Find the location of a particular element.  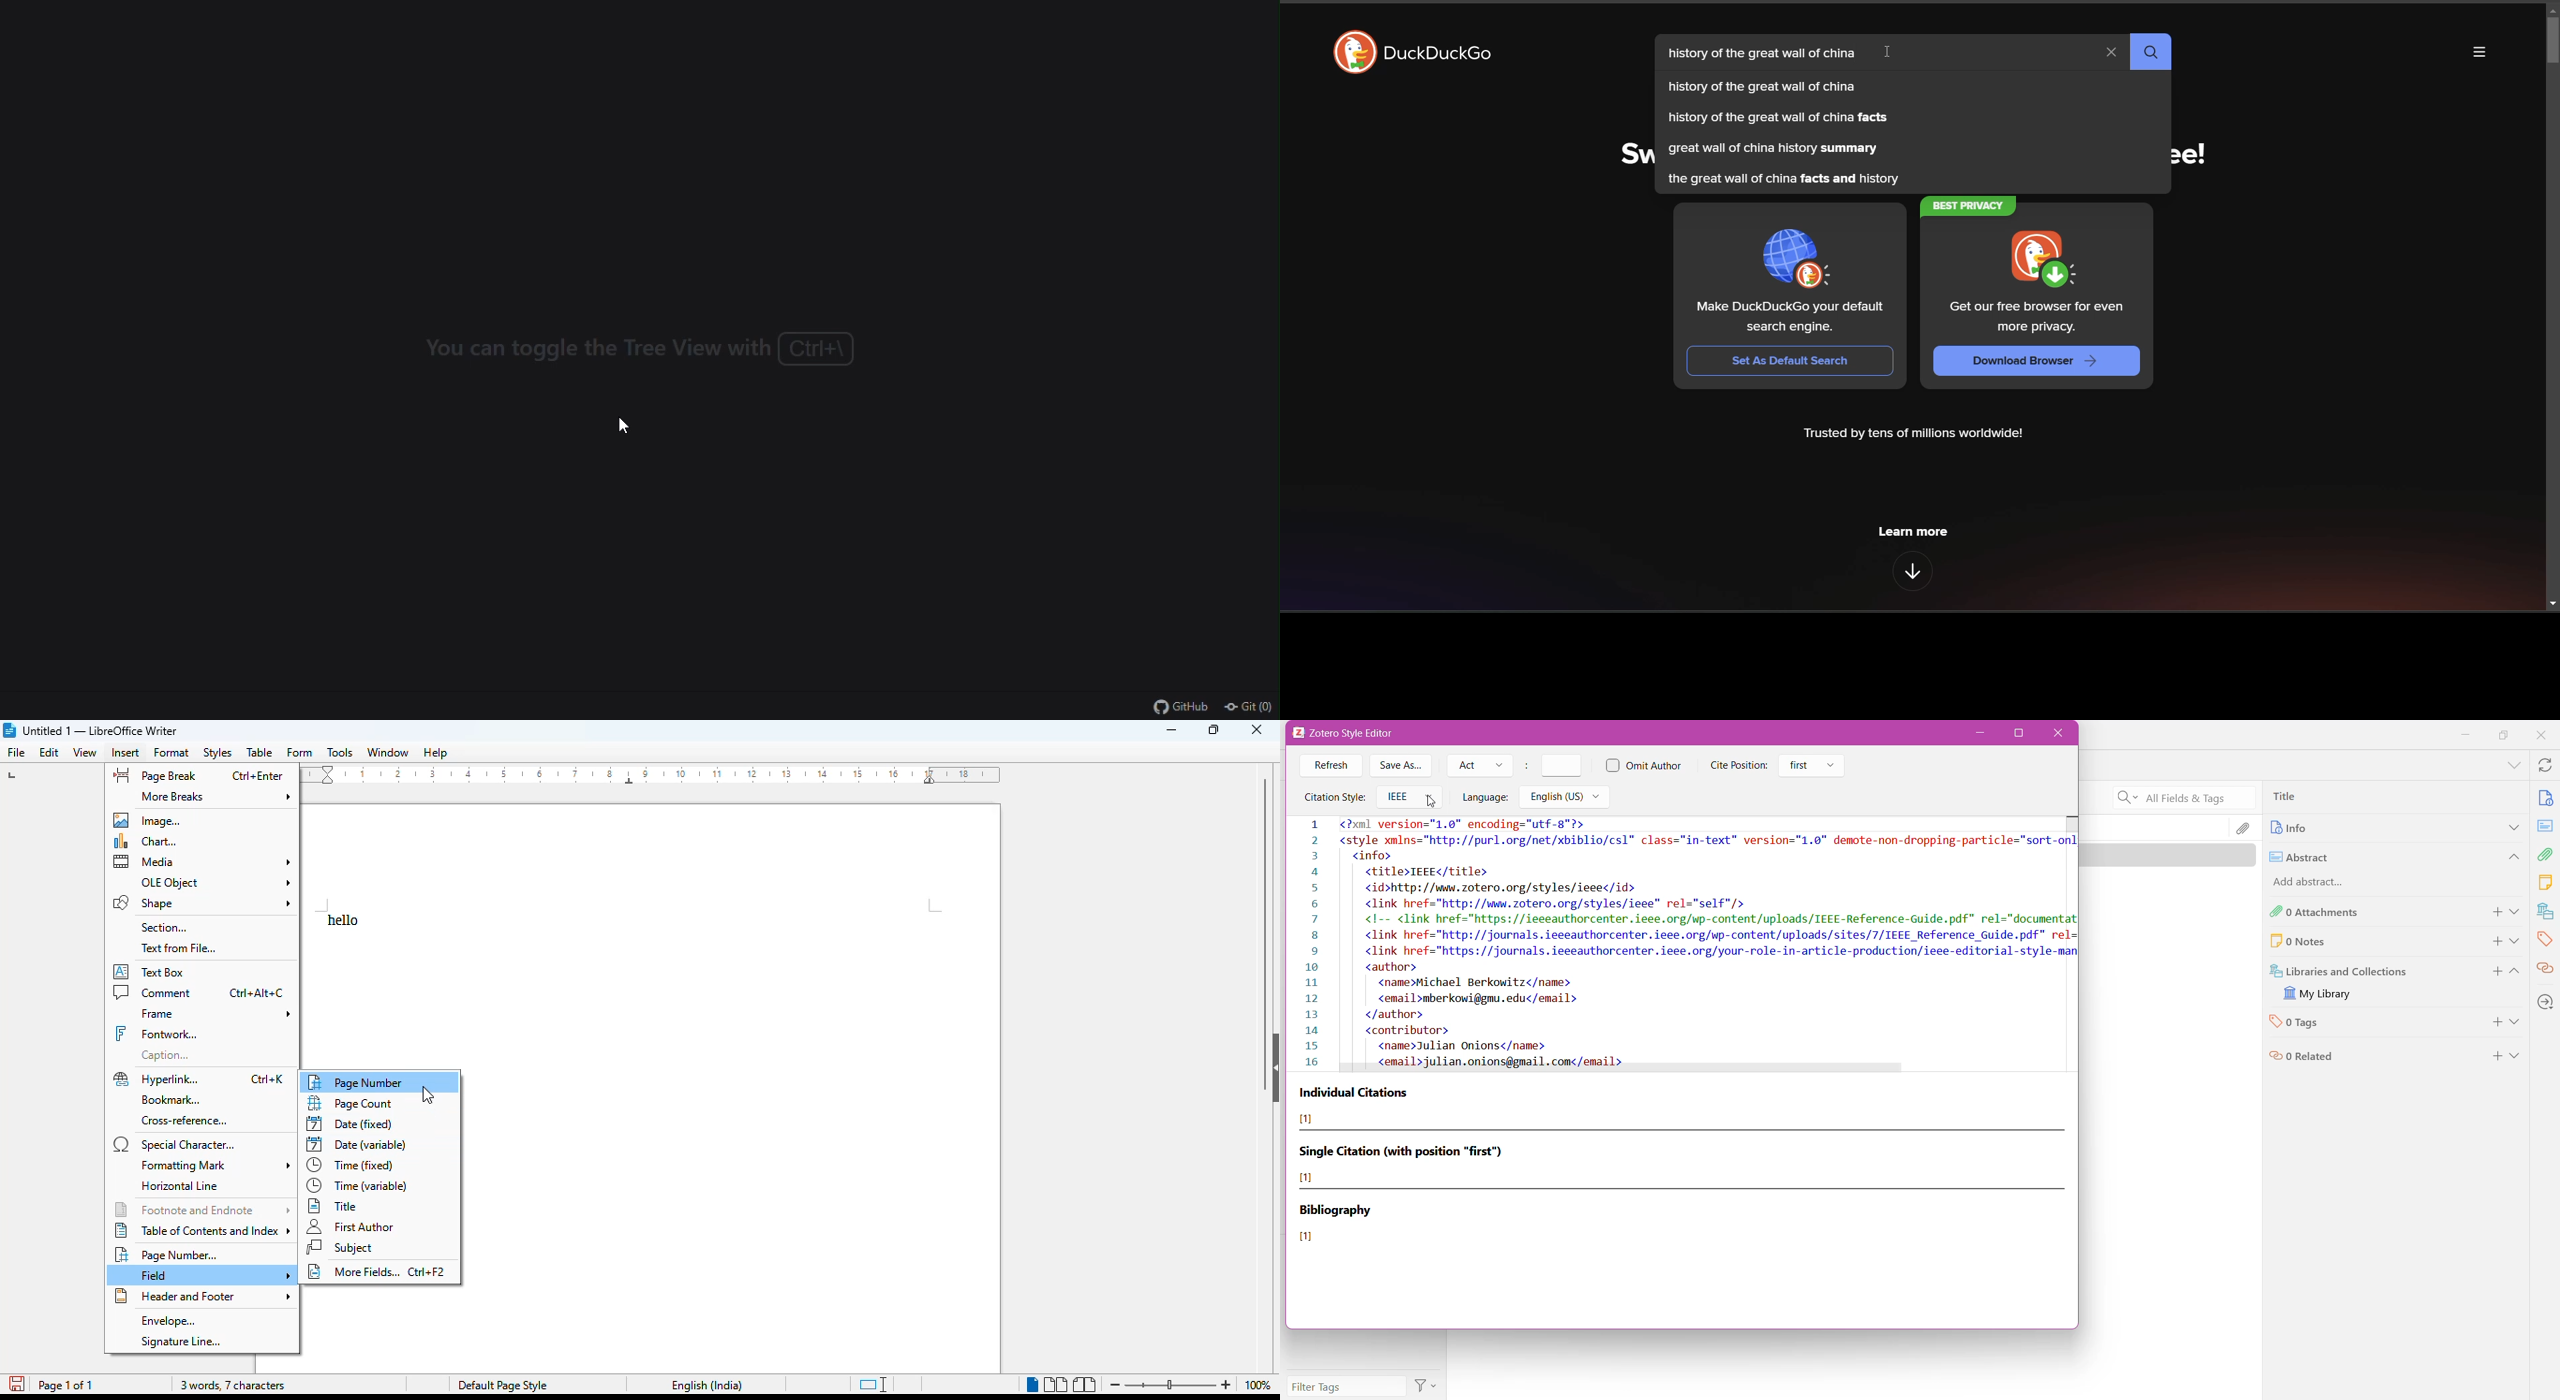

shortcut for page break is located at coordinates (257, 776).